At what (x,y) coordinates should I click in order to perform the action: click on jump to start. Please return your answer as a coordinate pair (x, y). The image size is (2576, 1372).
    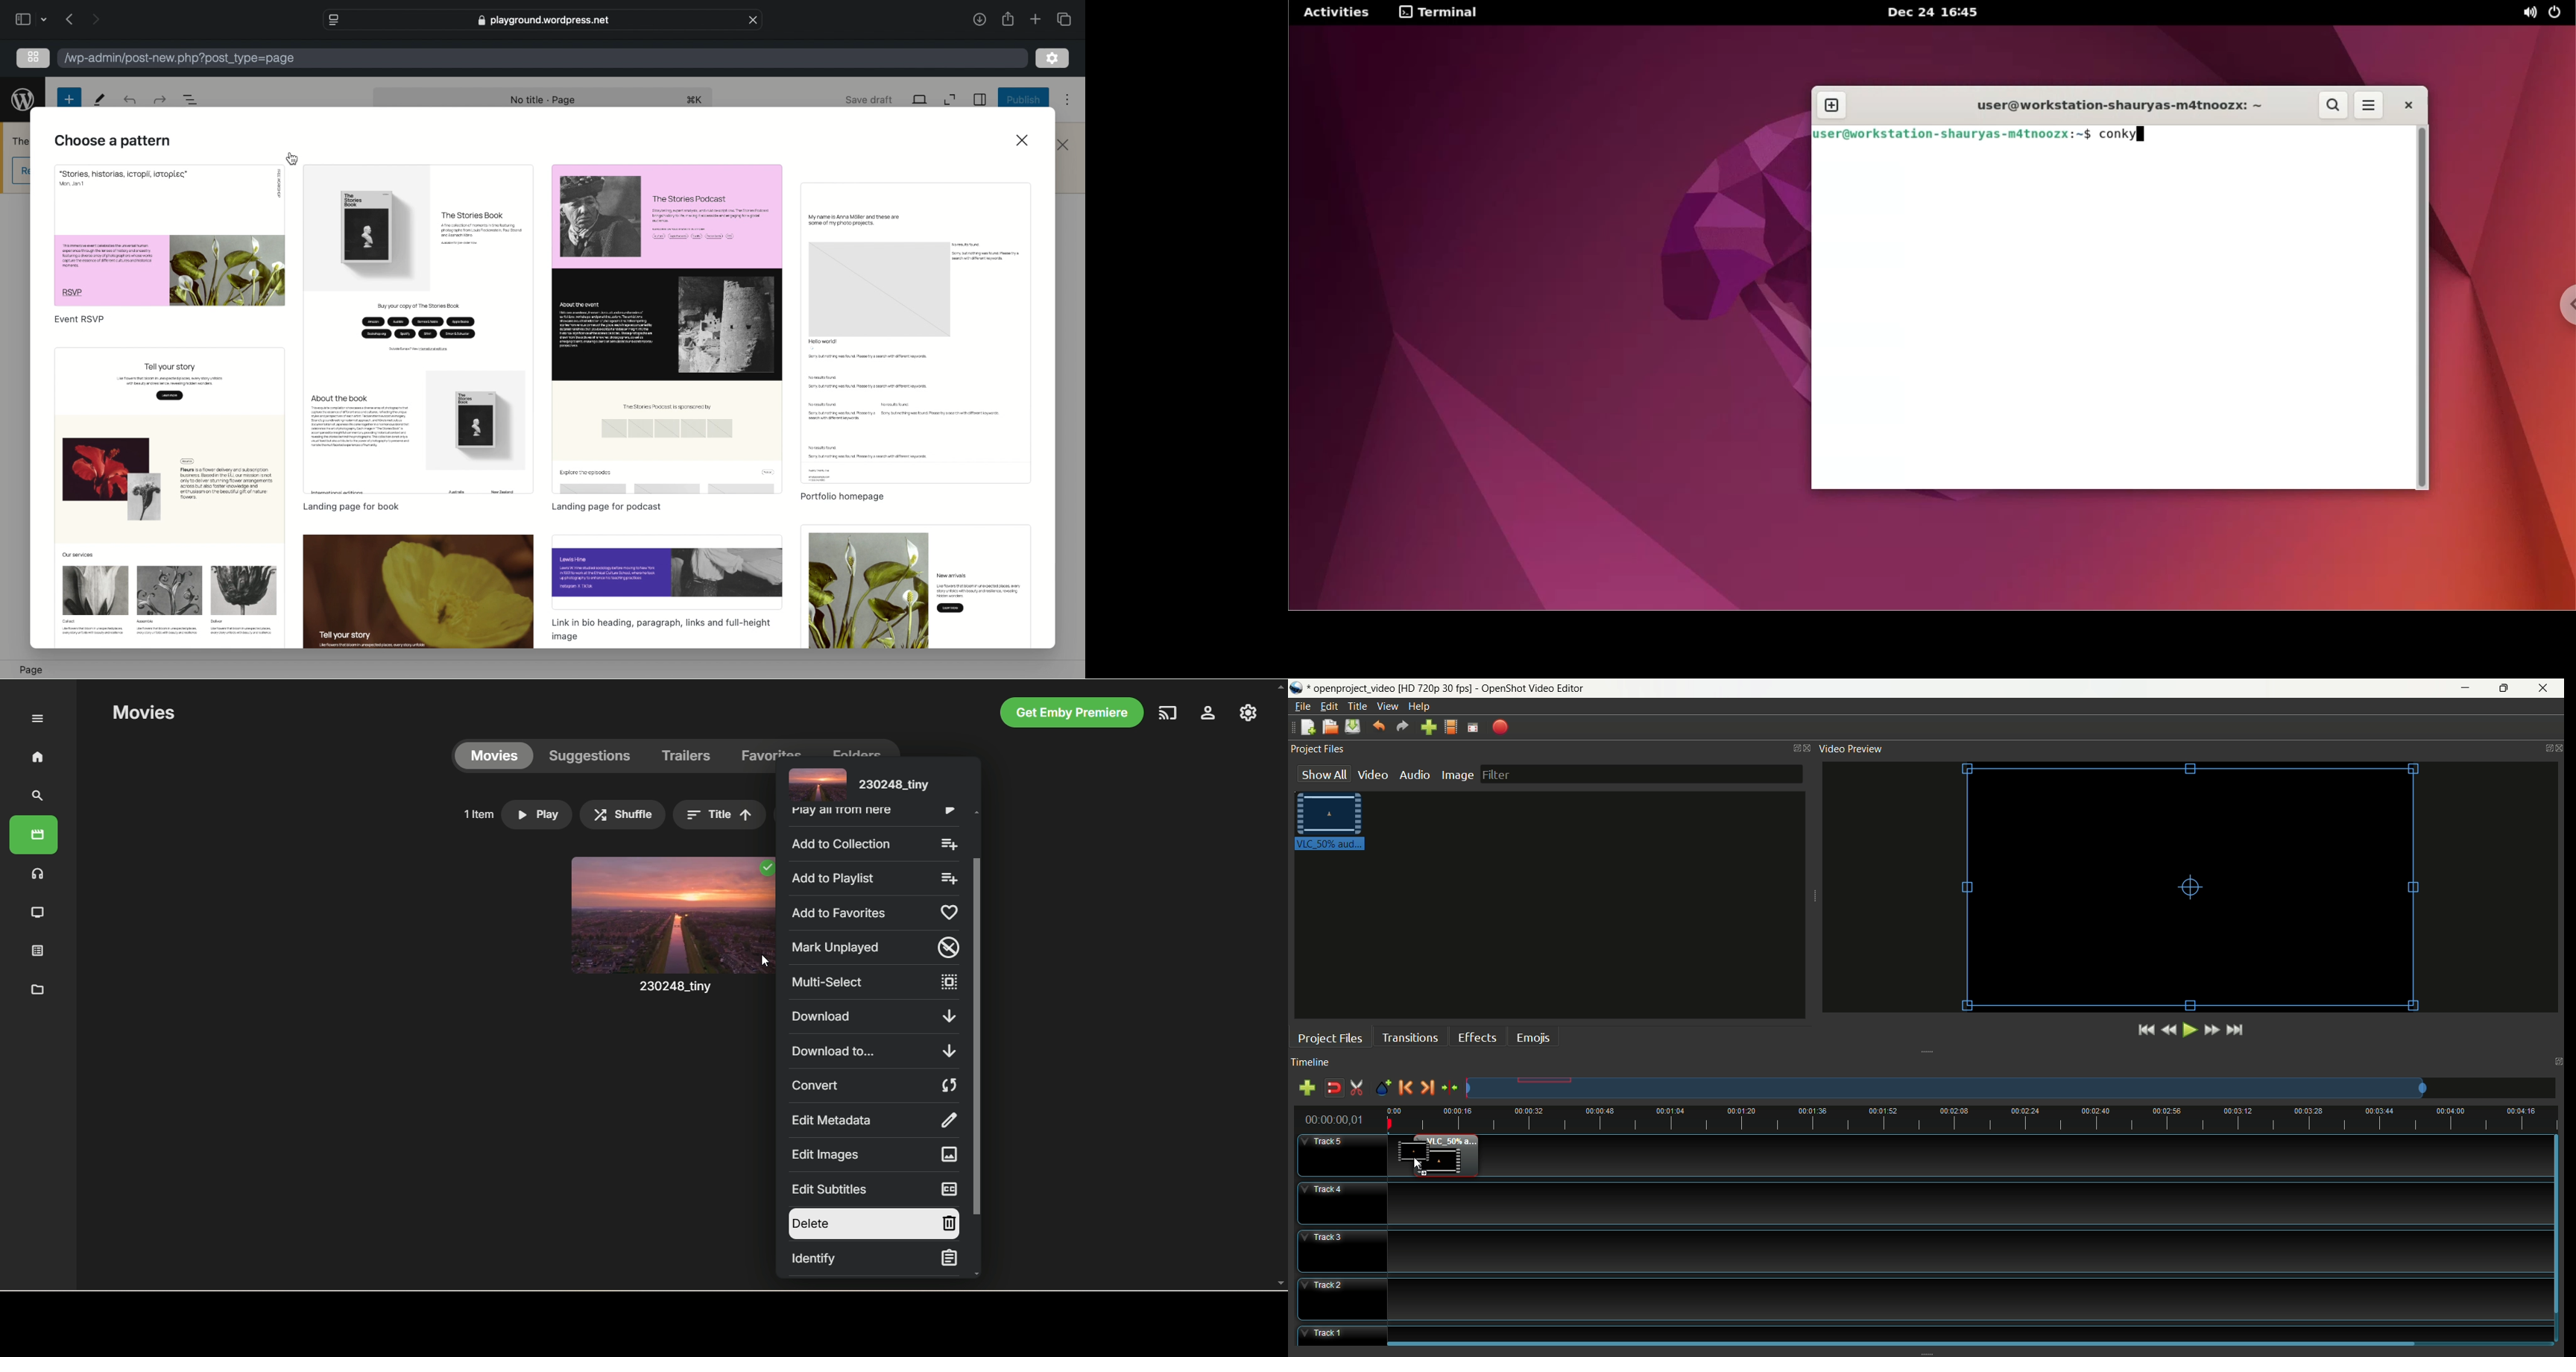
    Looking at the image, I should click on (2145, 1031).